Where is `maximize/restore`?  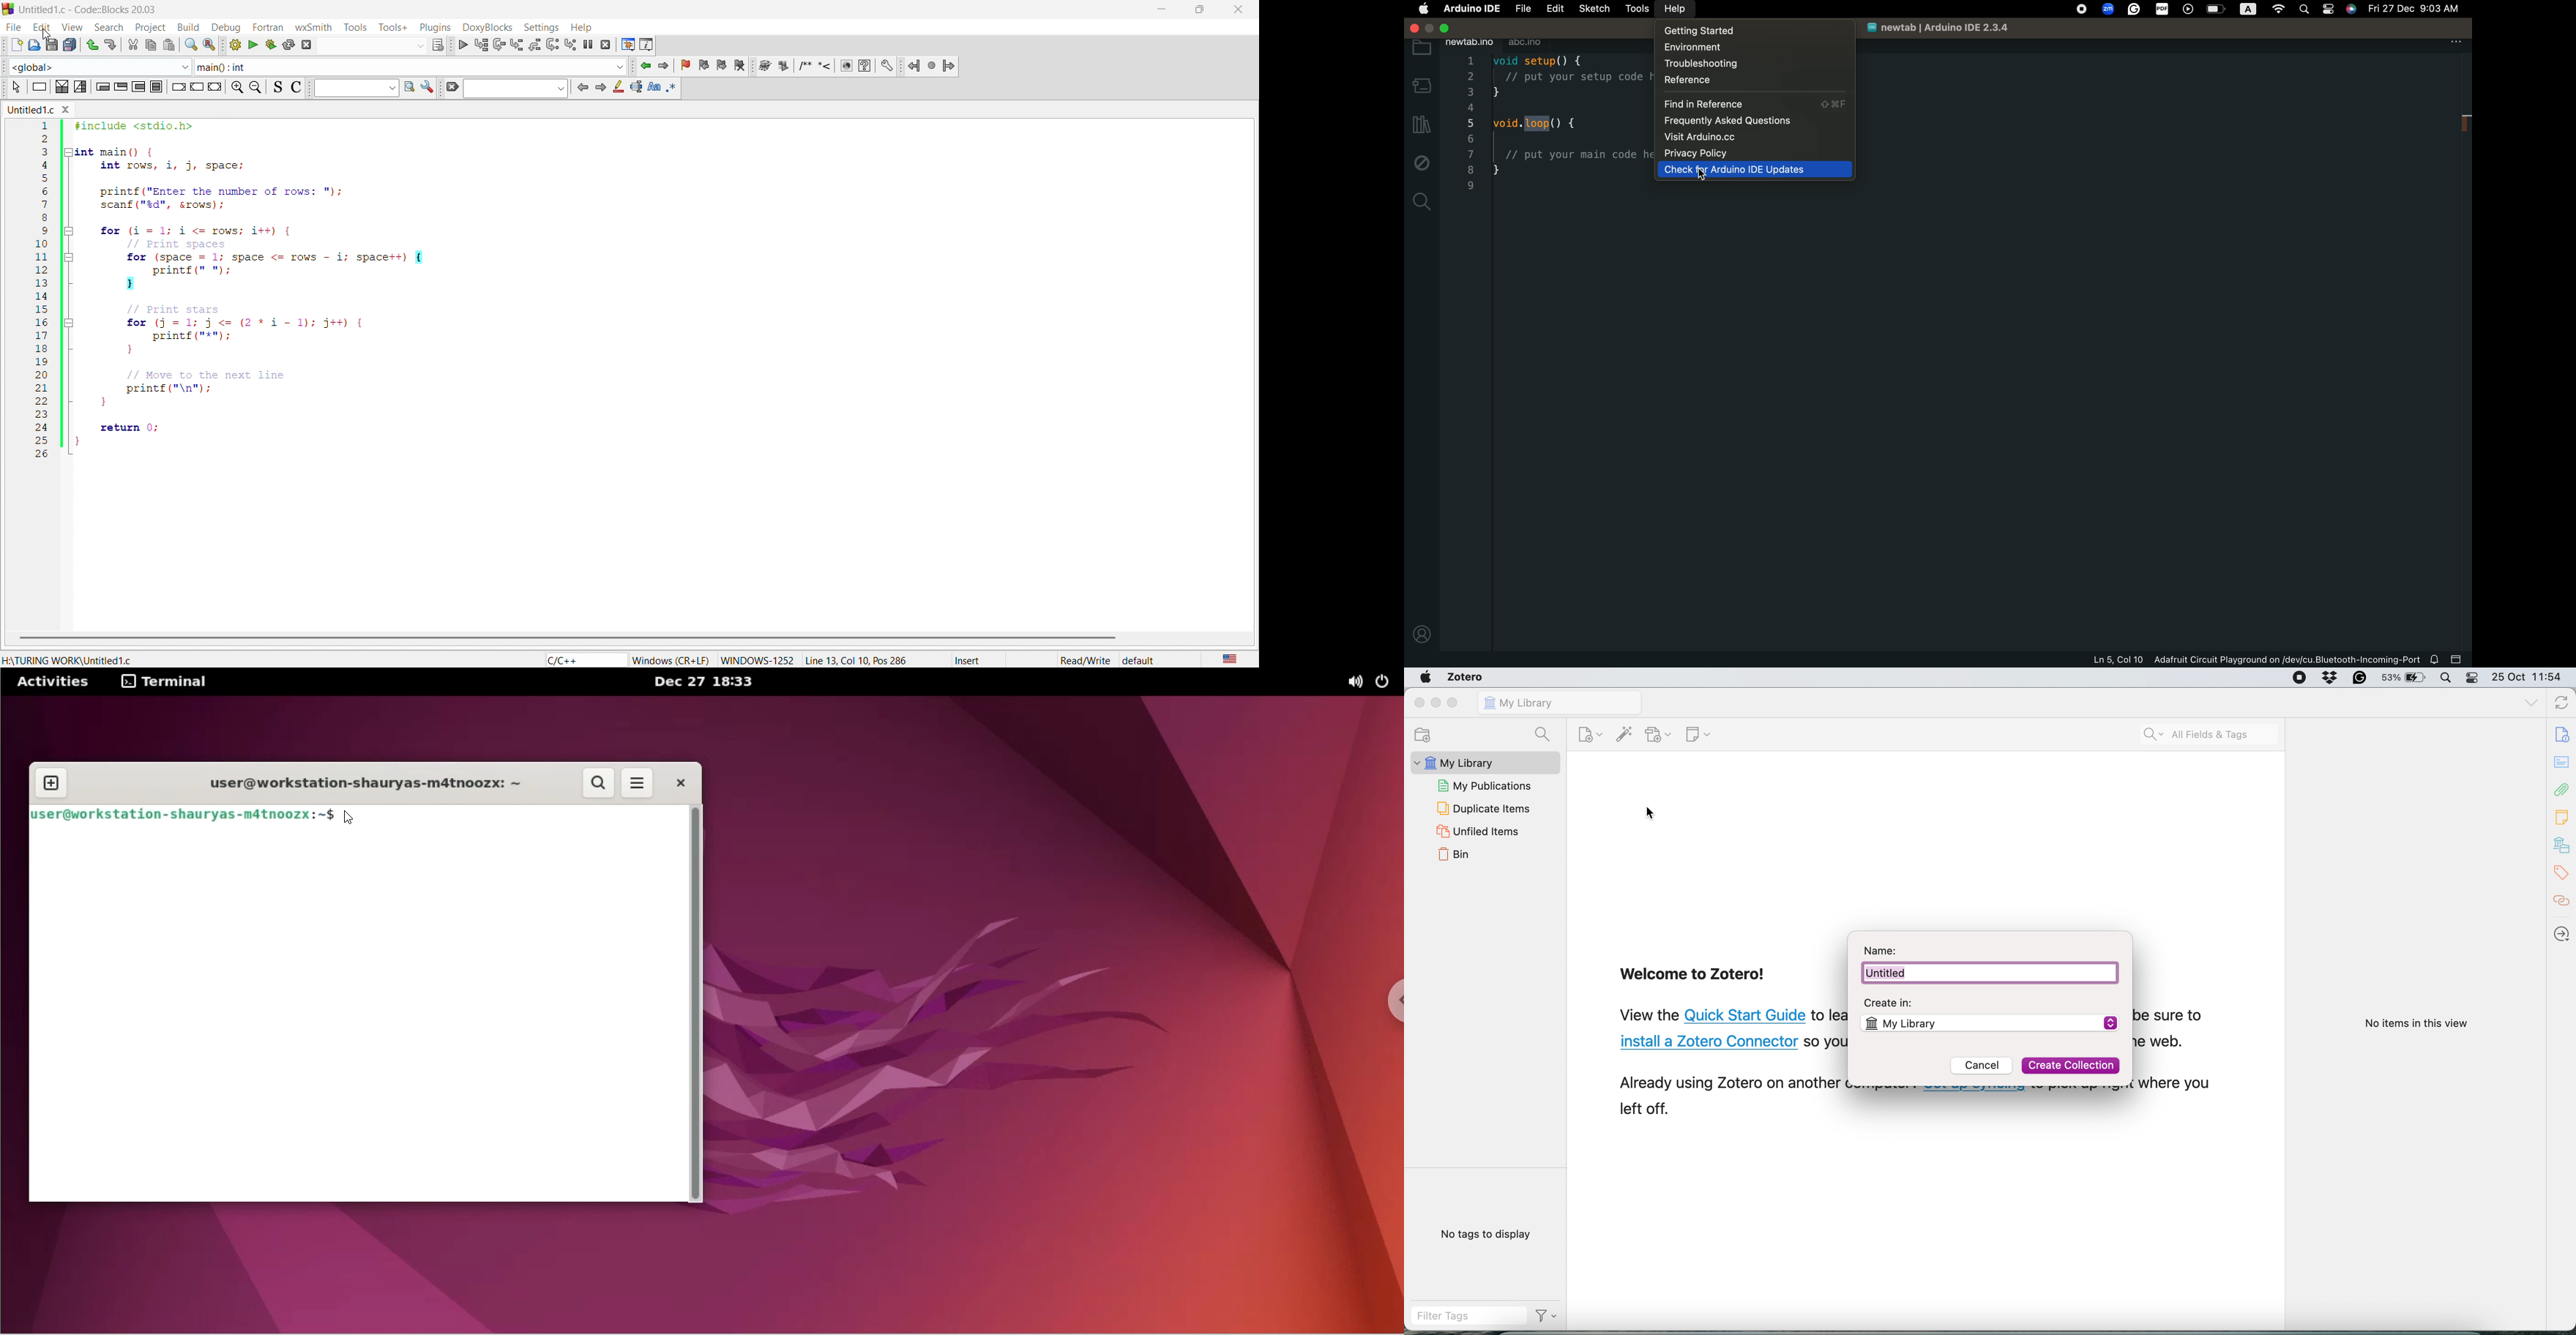
maximize/restore is located at coordinates (1198, 8).